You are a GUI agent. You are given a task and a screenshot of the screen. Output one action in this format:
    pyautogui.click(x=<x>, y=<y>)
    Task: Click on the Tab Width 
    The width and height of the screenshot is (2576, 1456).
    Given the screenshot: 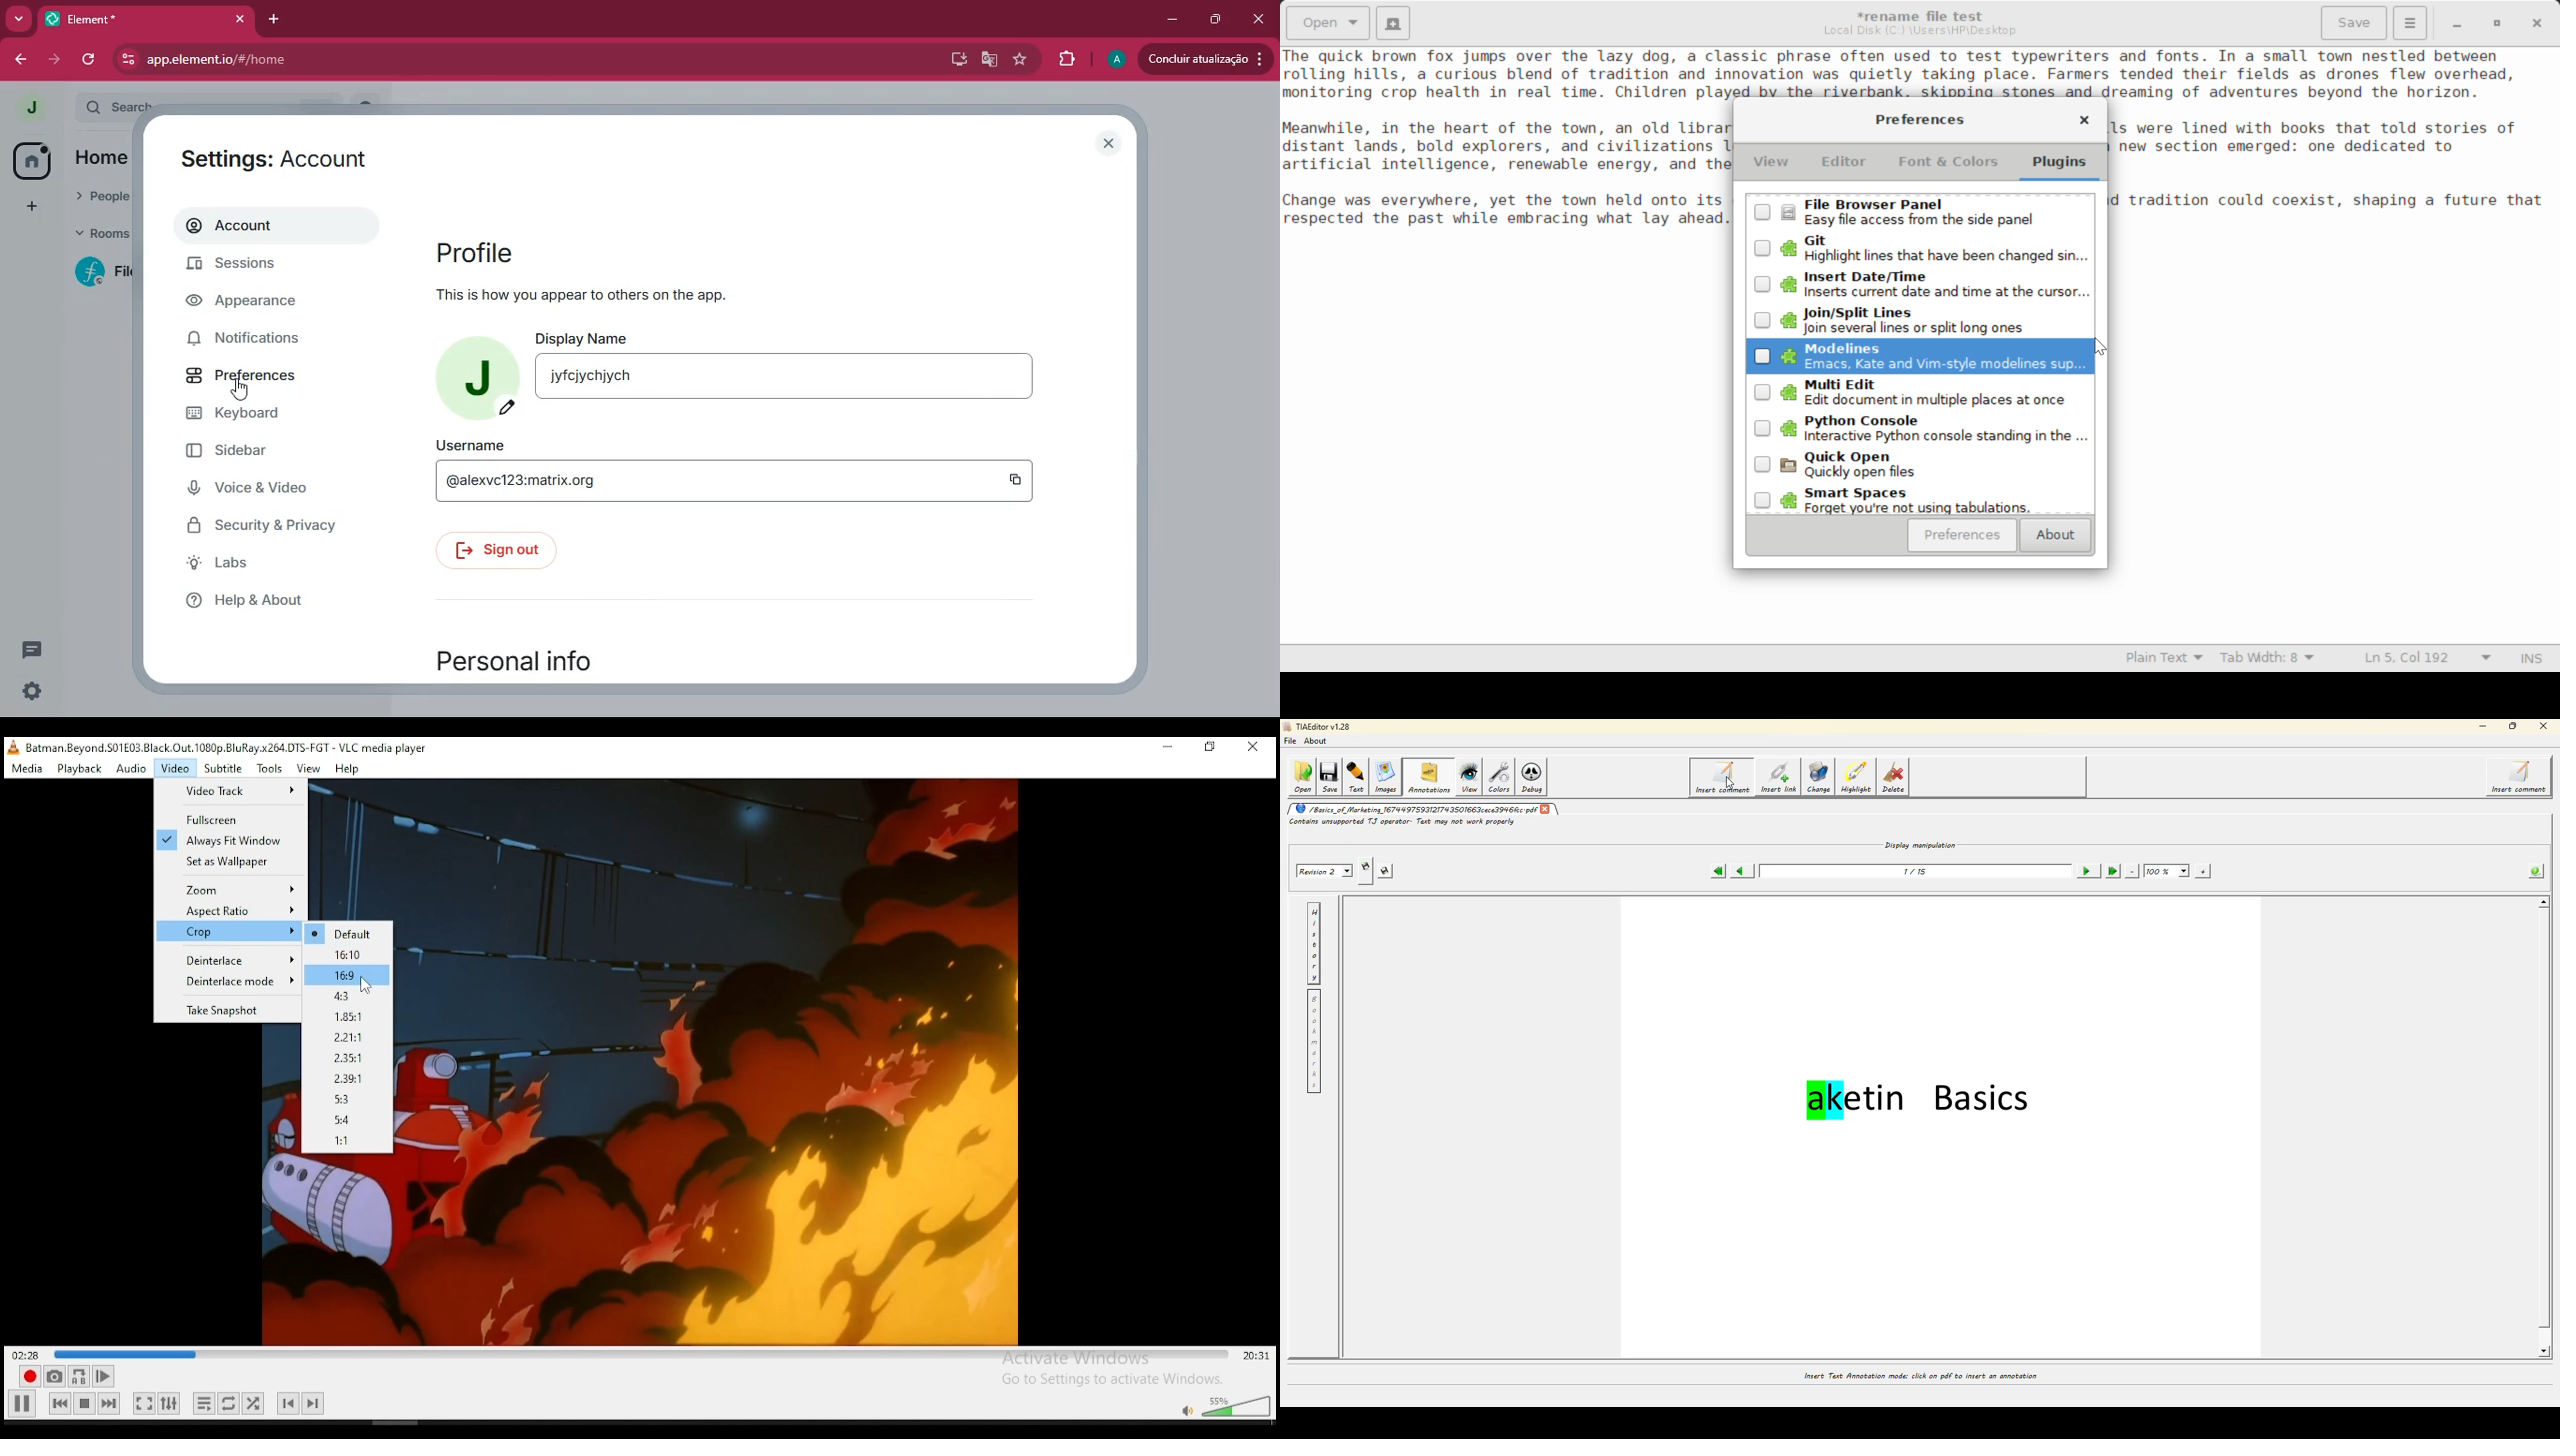 What is the action you would take?
    pyautogui.click(x=2269, y=659)
    